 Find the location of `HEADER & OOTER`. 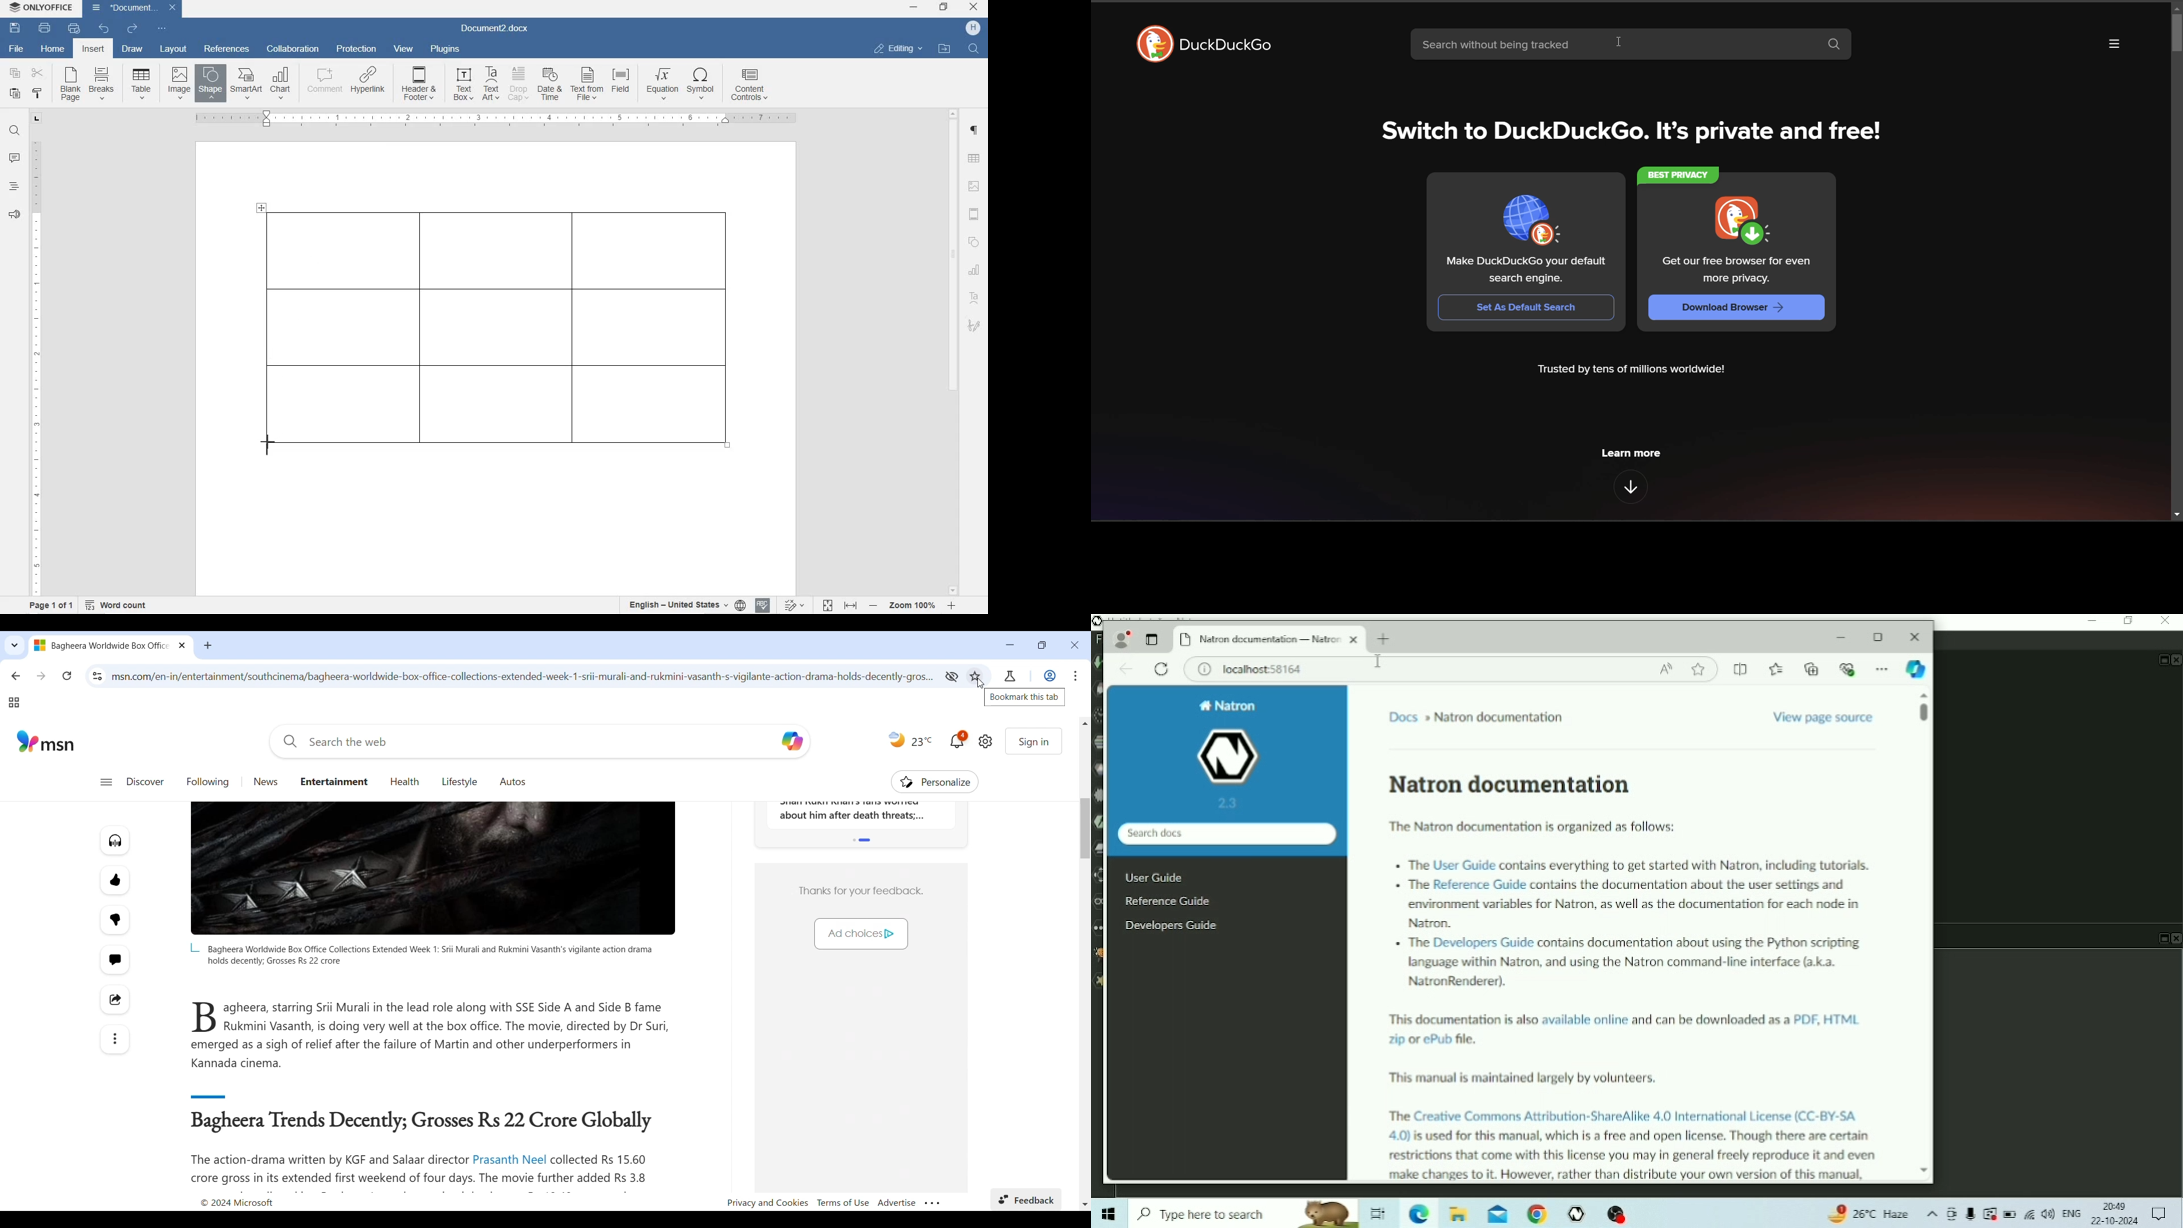

HEADER & OOTER is located at coordinates (419, 84).